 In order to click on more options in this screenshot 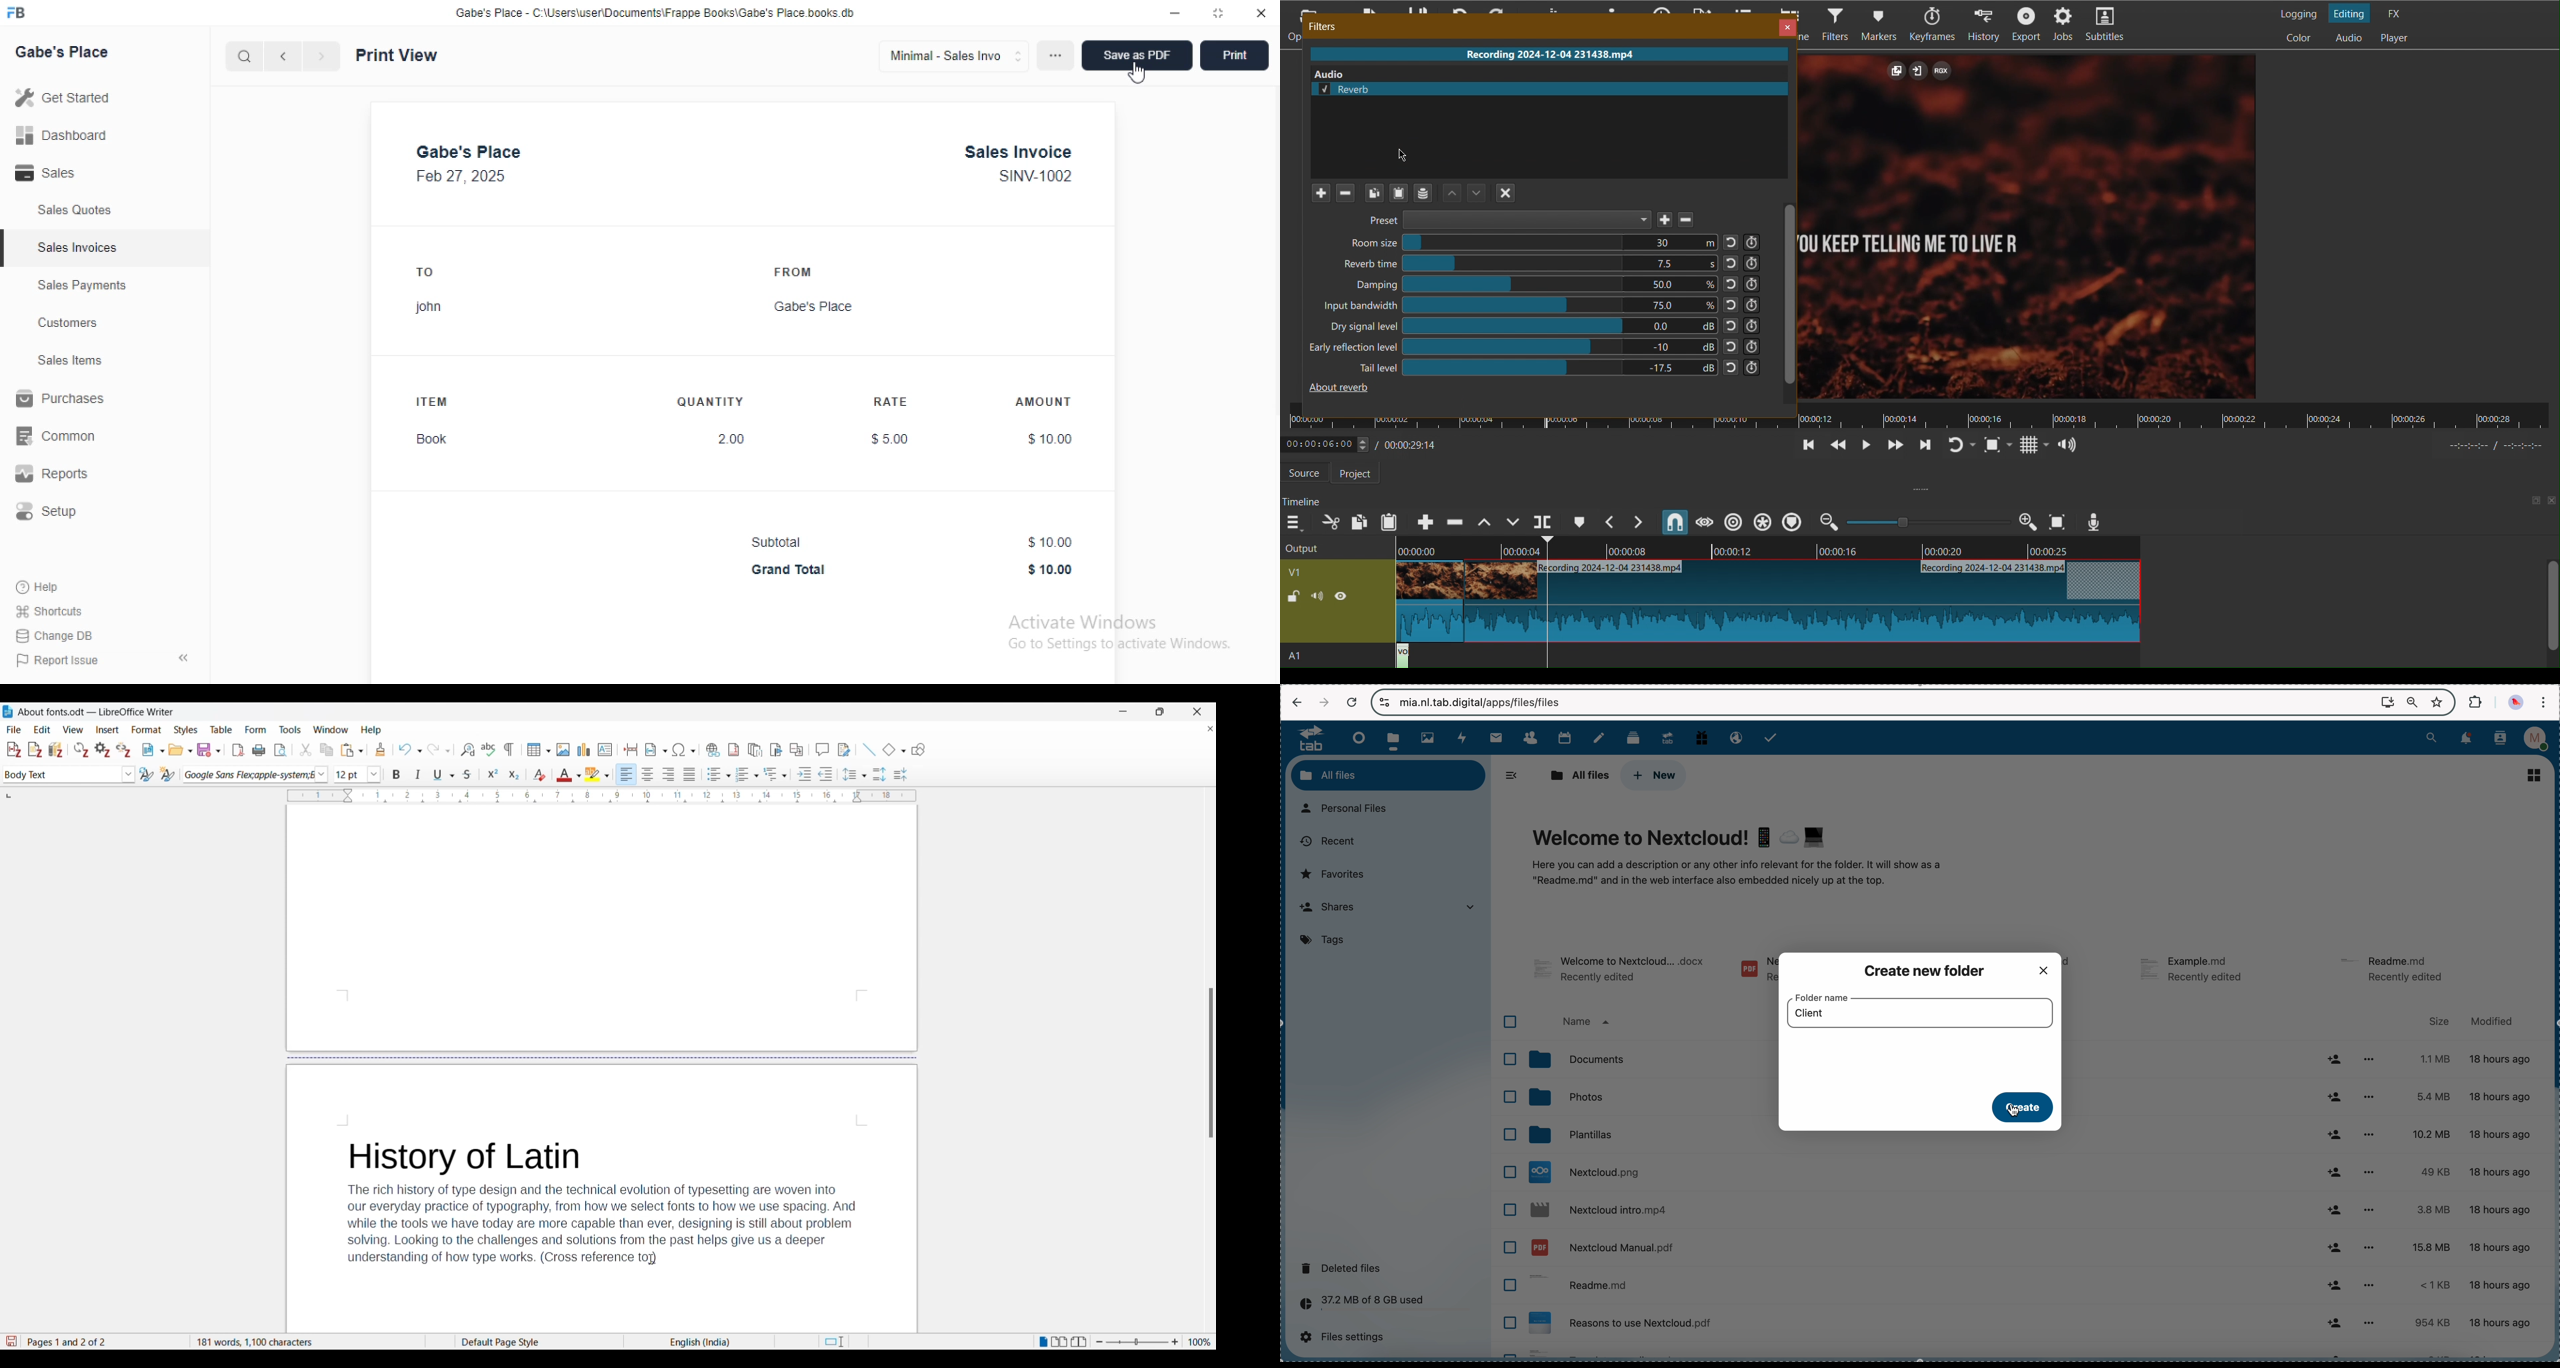, I will do `click(2368, 1135)`.